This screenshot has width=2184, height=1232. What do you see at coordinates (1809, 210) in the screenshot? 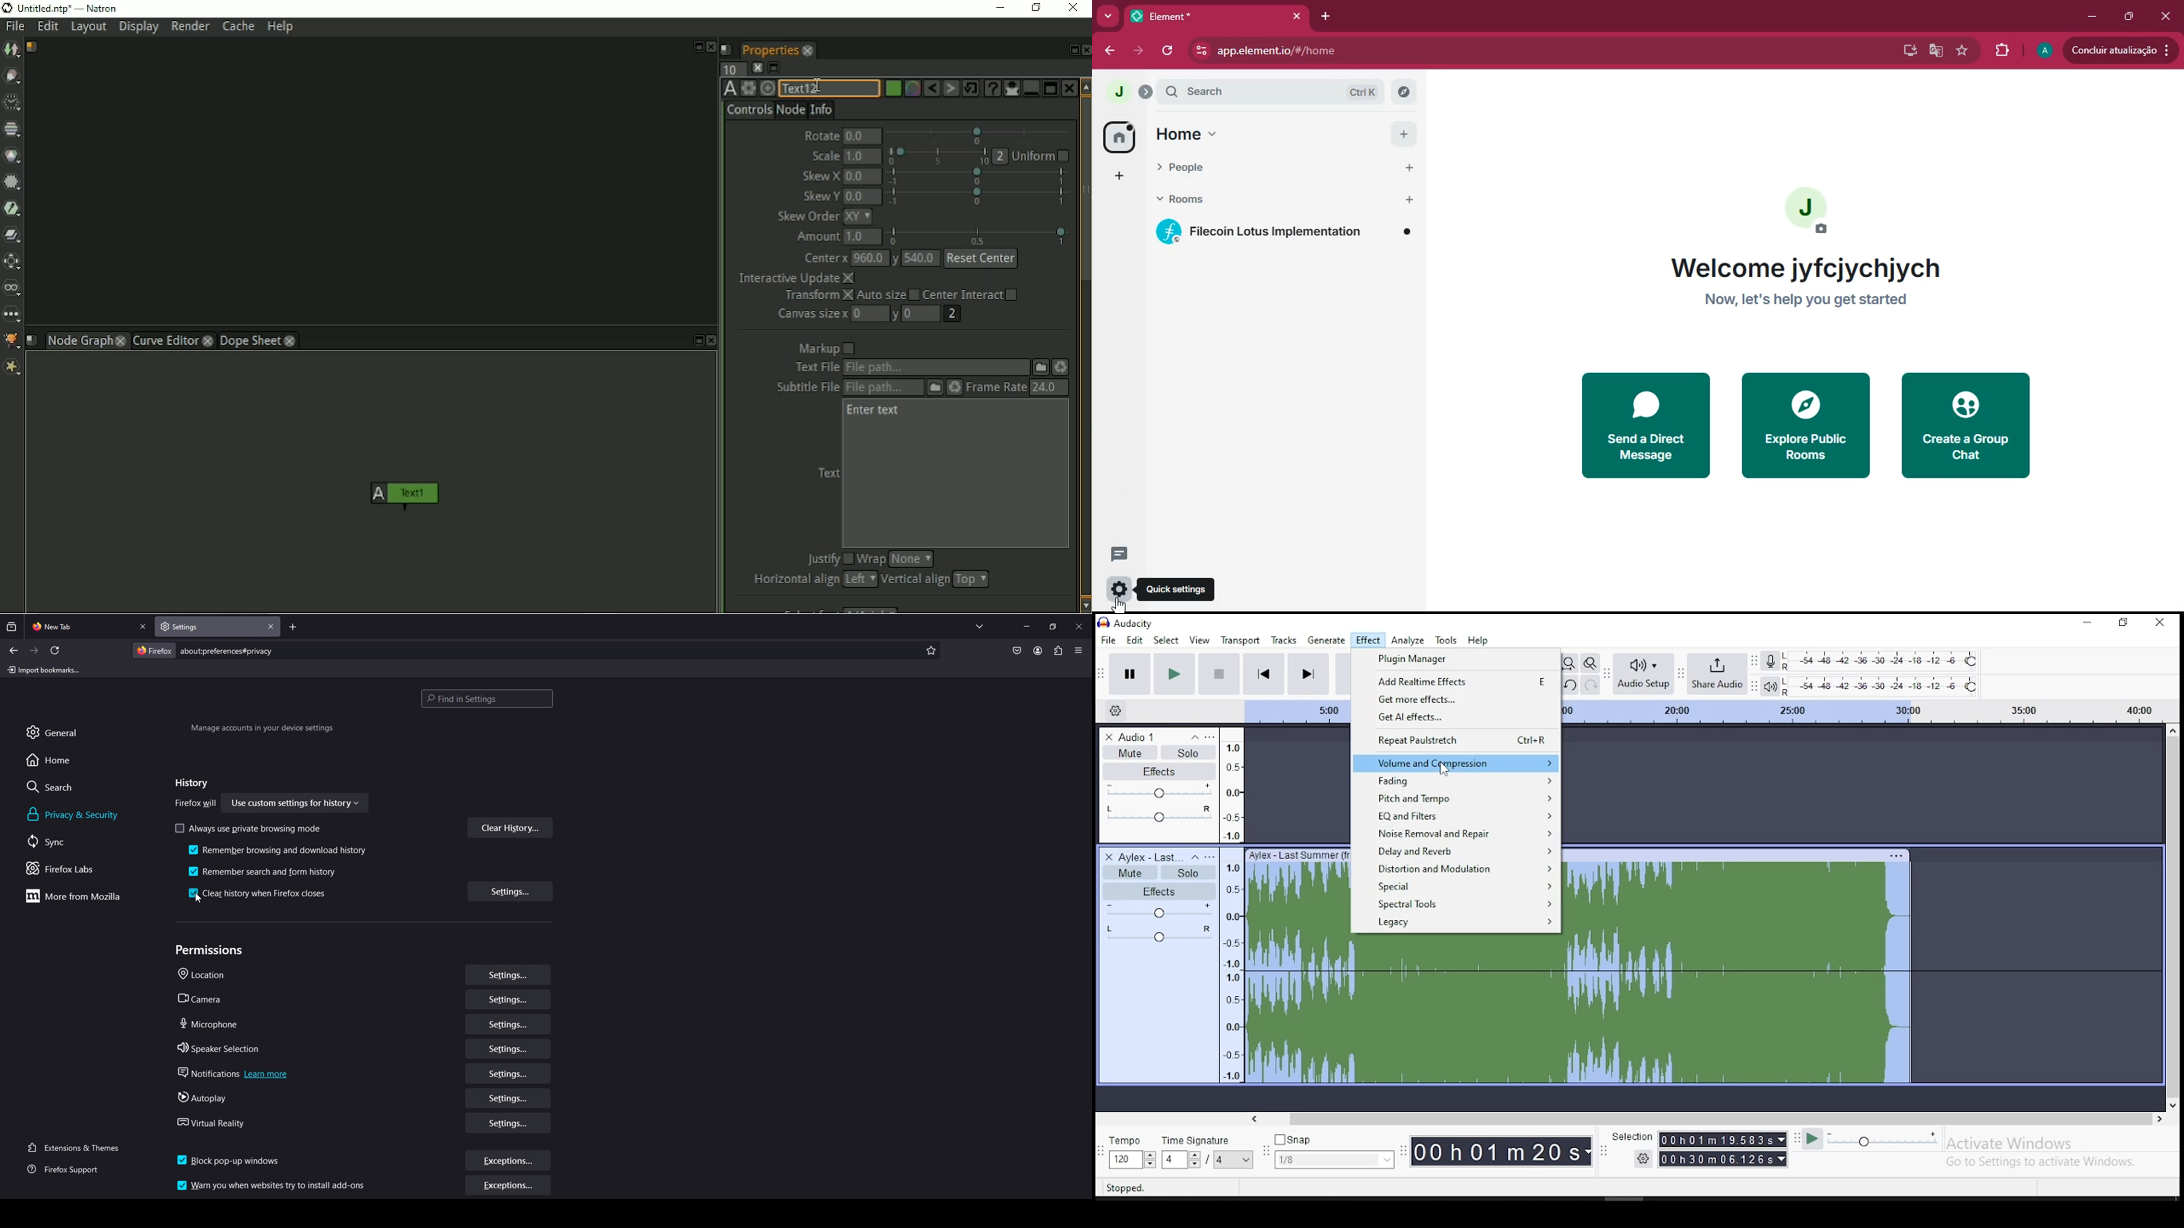
I see `profile picture` at bounding box center [1809, 210].